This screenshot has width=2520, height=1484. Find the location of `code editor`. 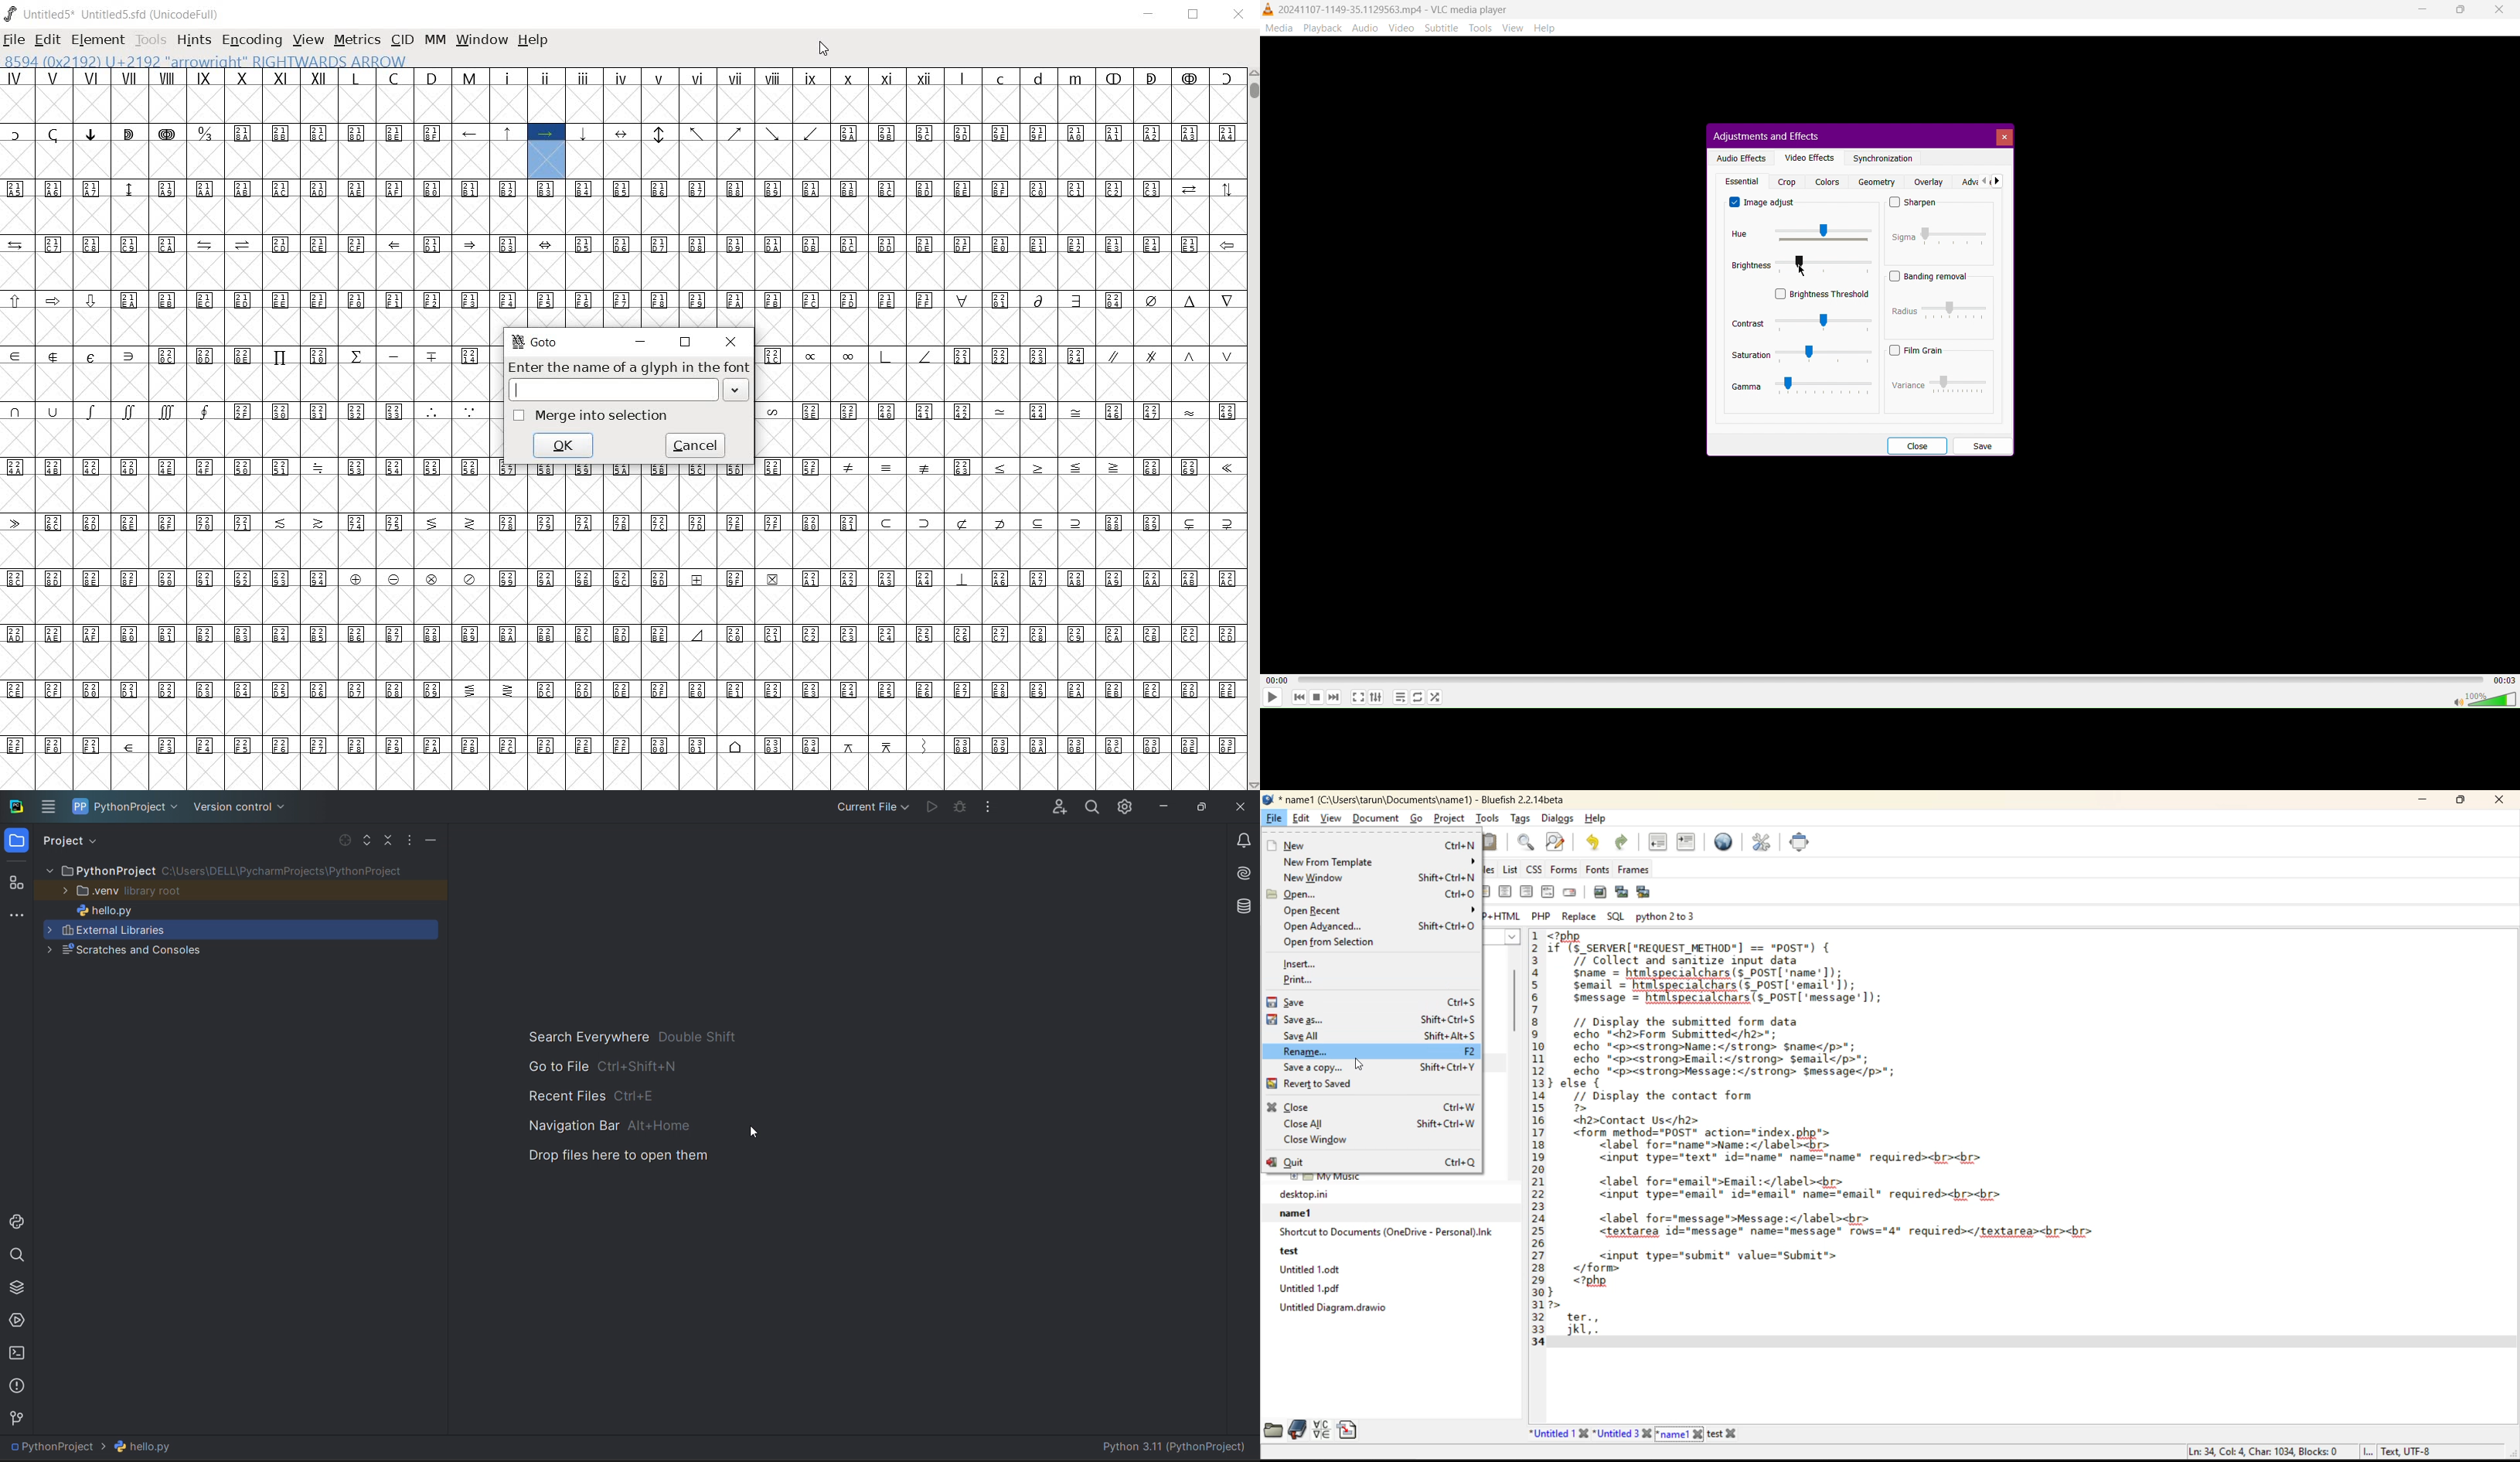

code editor is located at coordinates (1897, 1142).